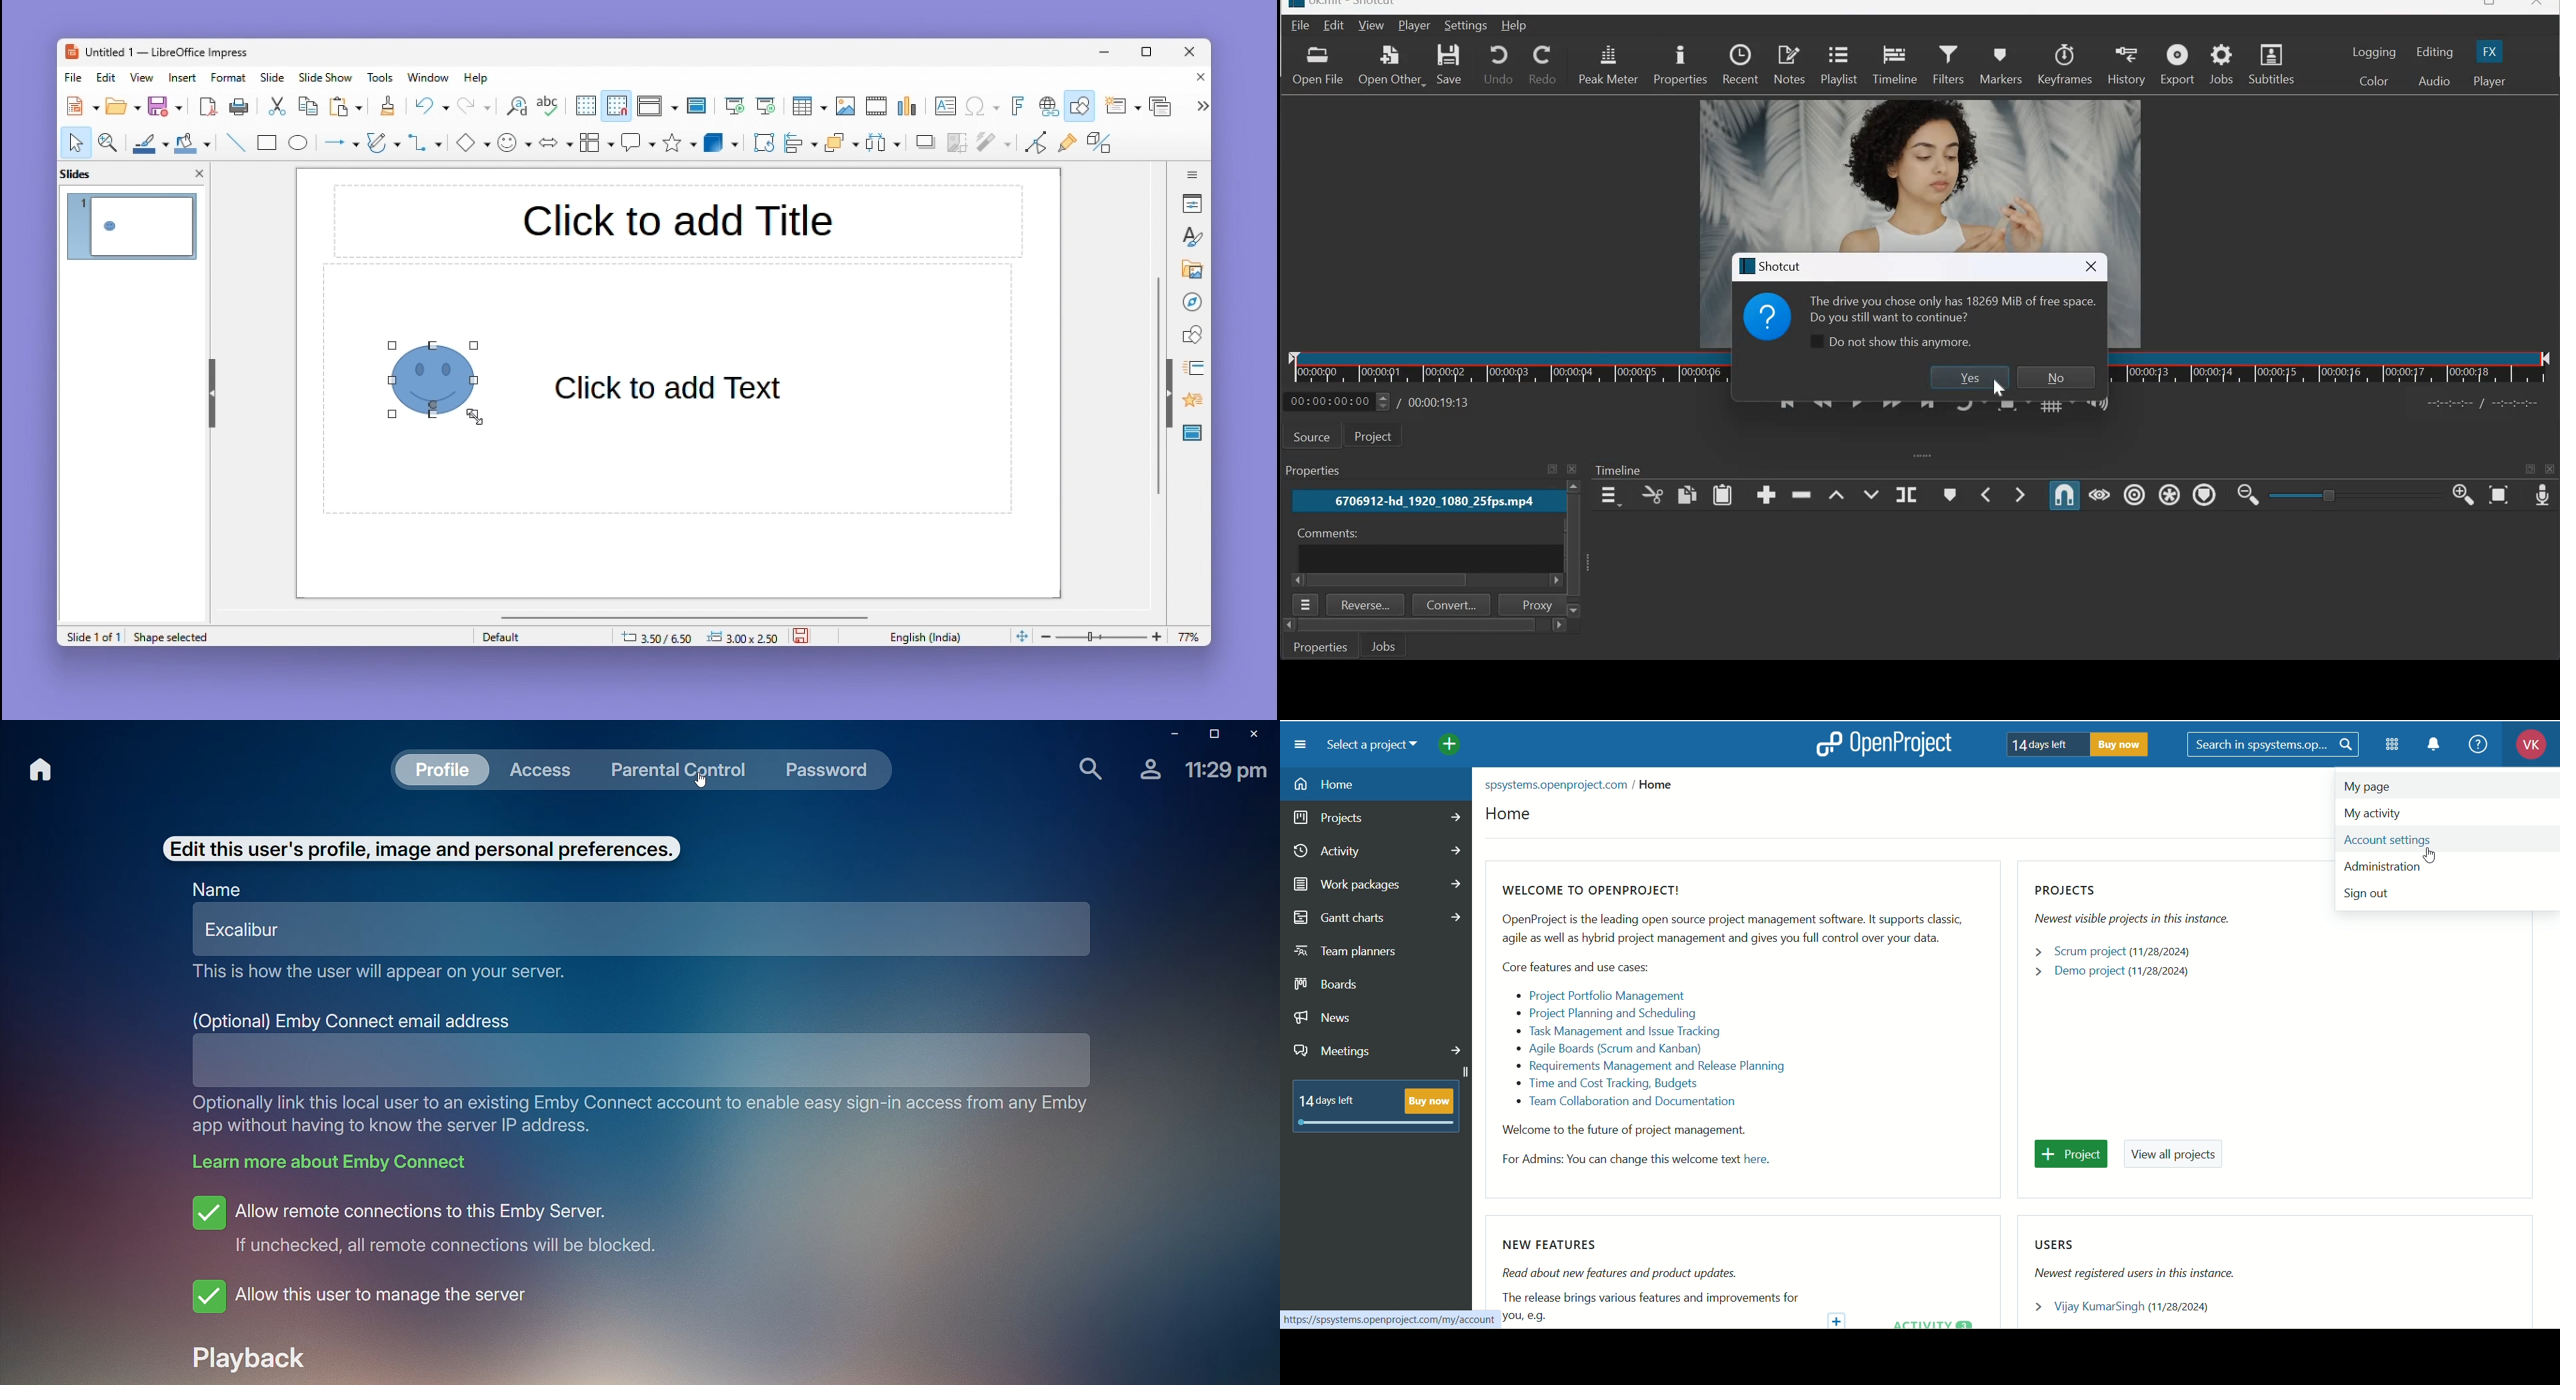 This screenshot has height=1400, width=2576. Describe the element at coordinates (1452, 605) in the screenshot. I see `convert` at that location.